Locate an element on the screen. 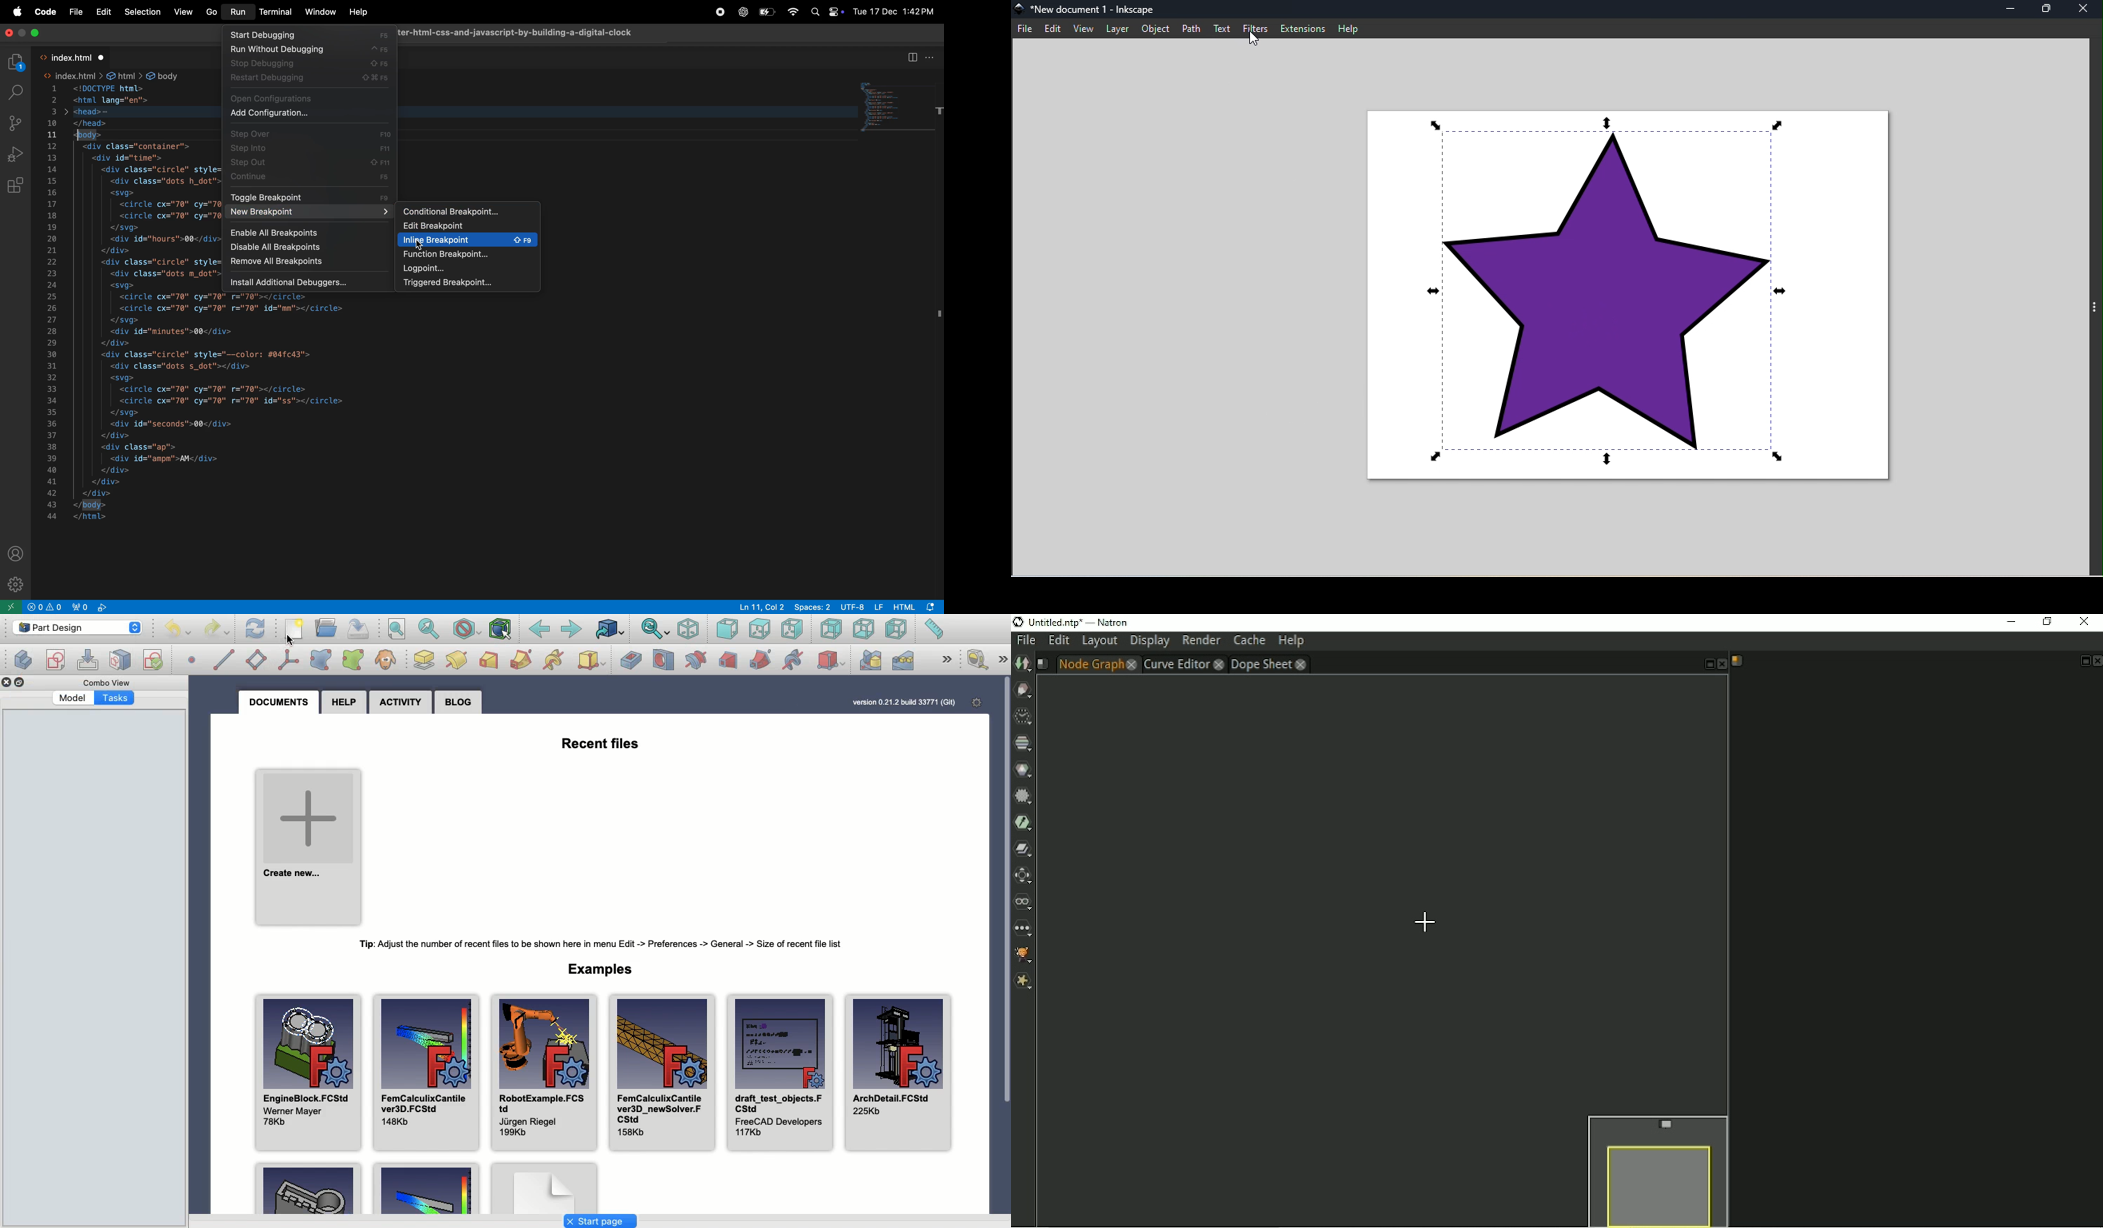 The width and height of the screenshot is (2128, 1232). Activity  is located at coordinates (404, 705).